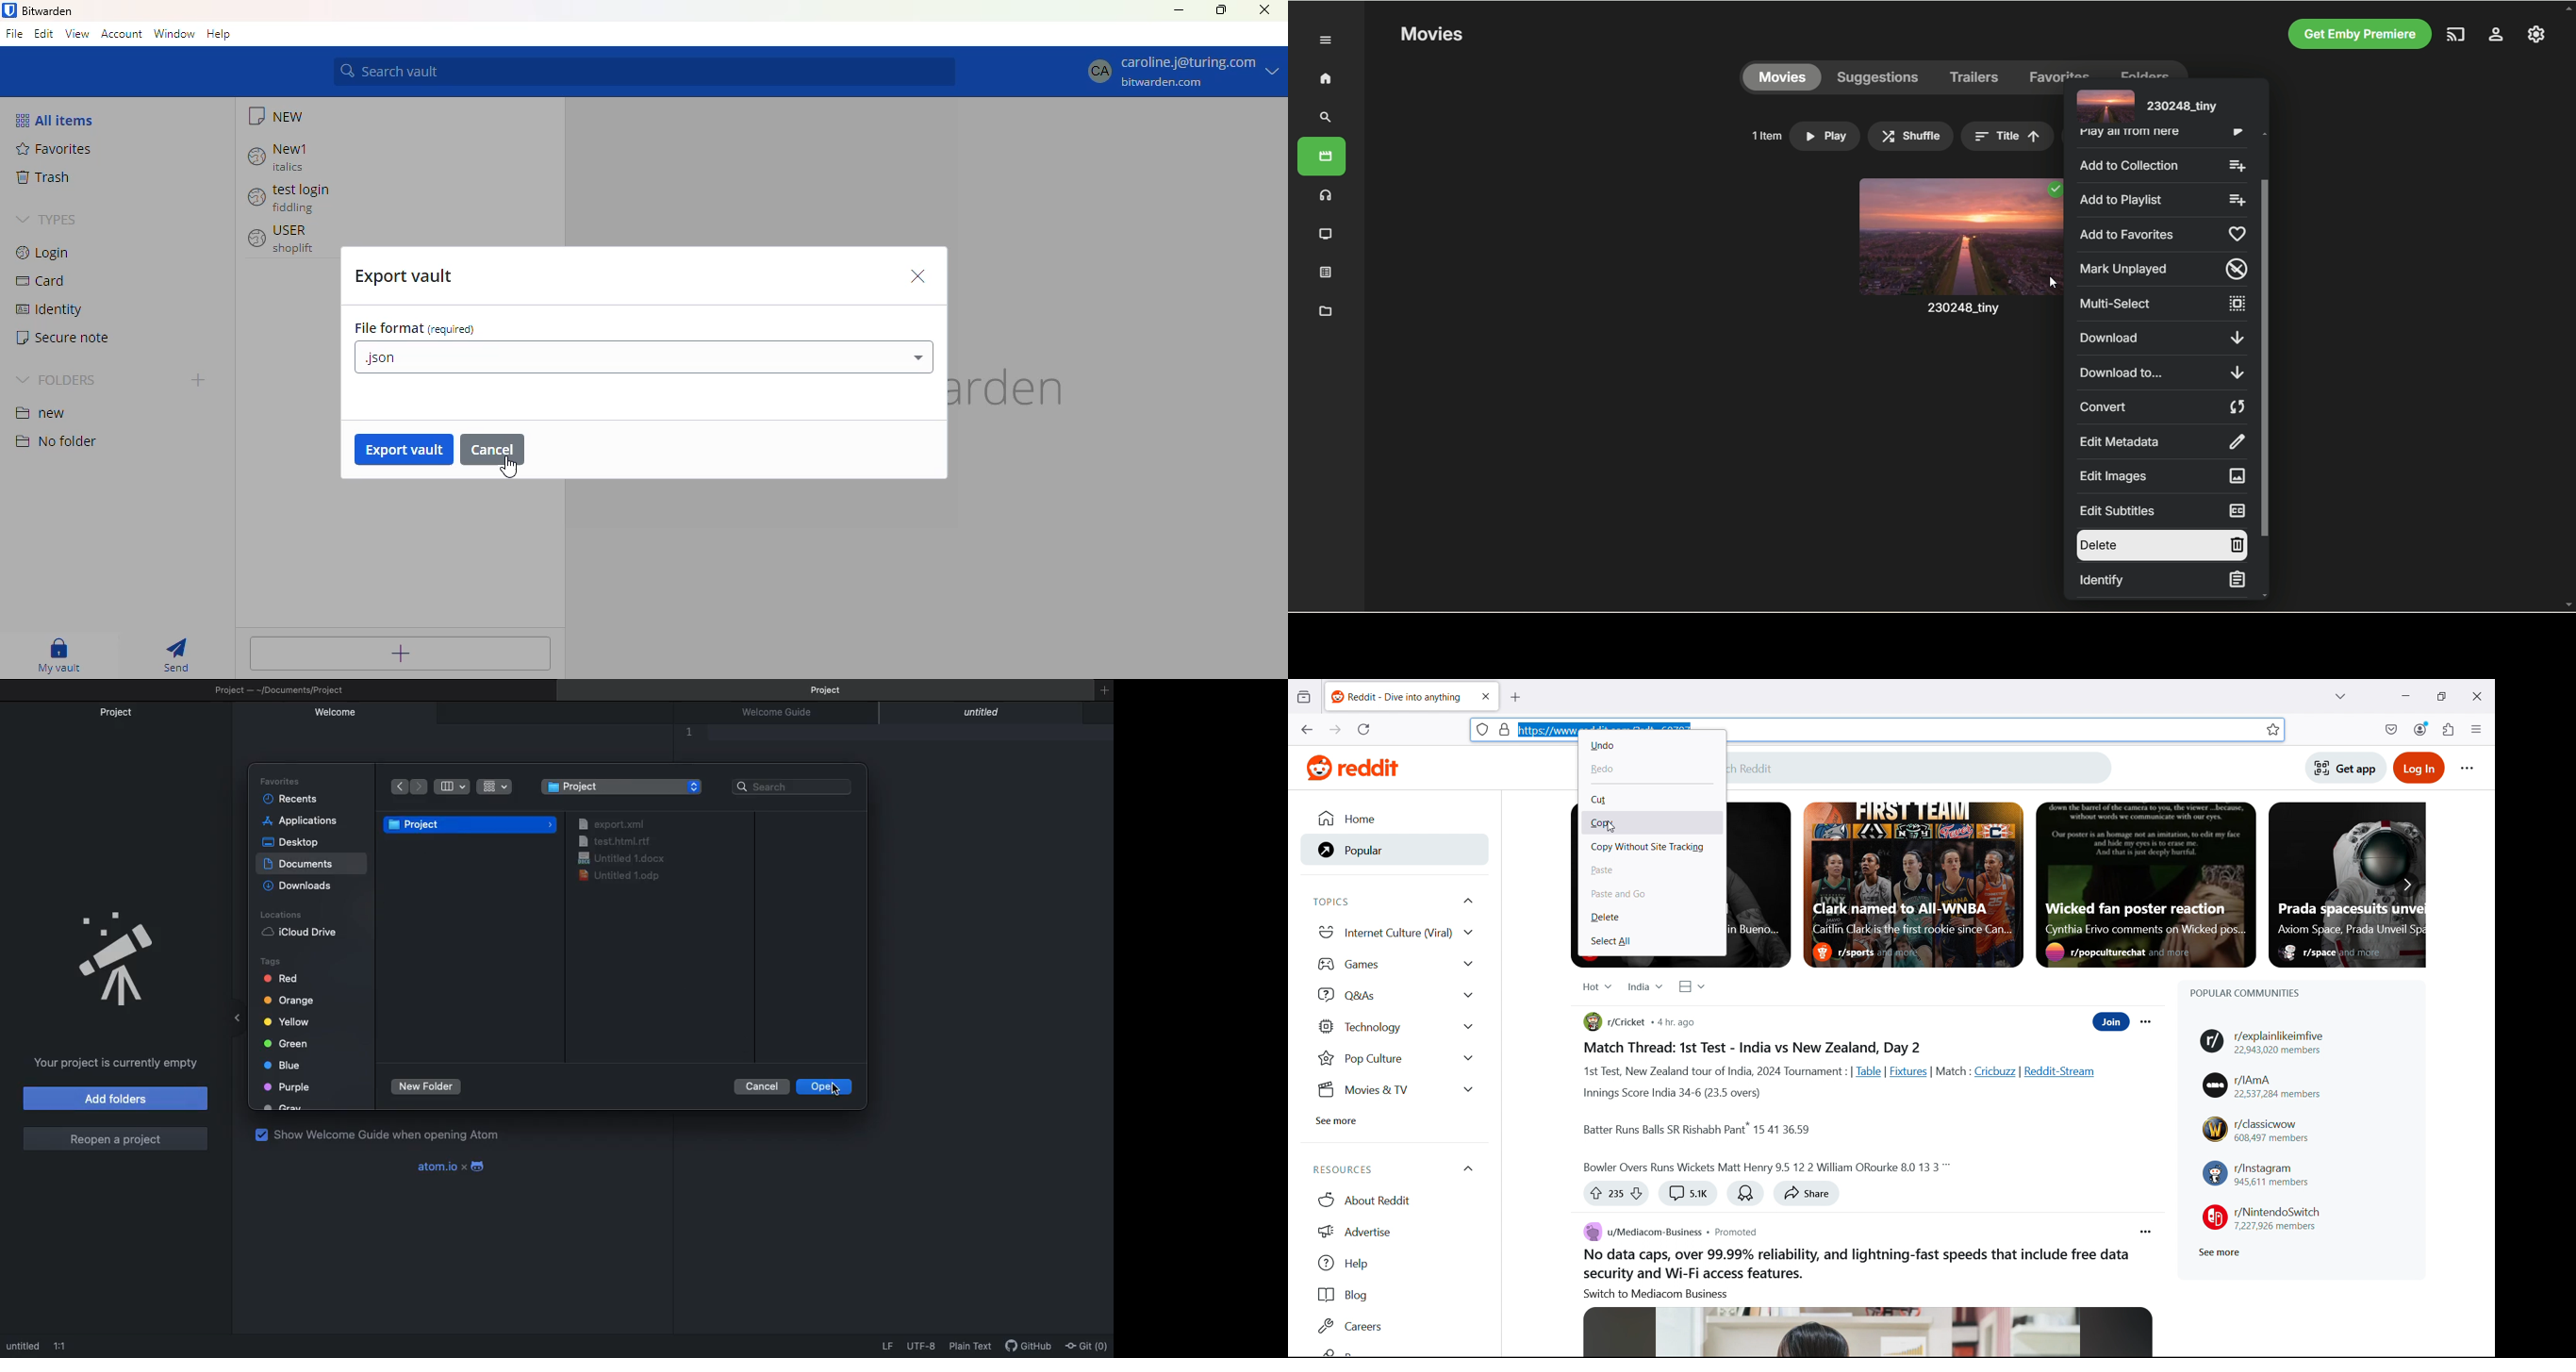 This screenshot has width=2576, height=1372. Describe the element at coordinates (45, 253) in the screenshot. I see `login` at that location.